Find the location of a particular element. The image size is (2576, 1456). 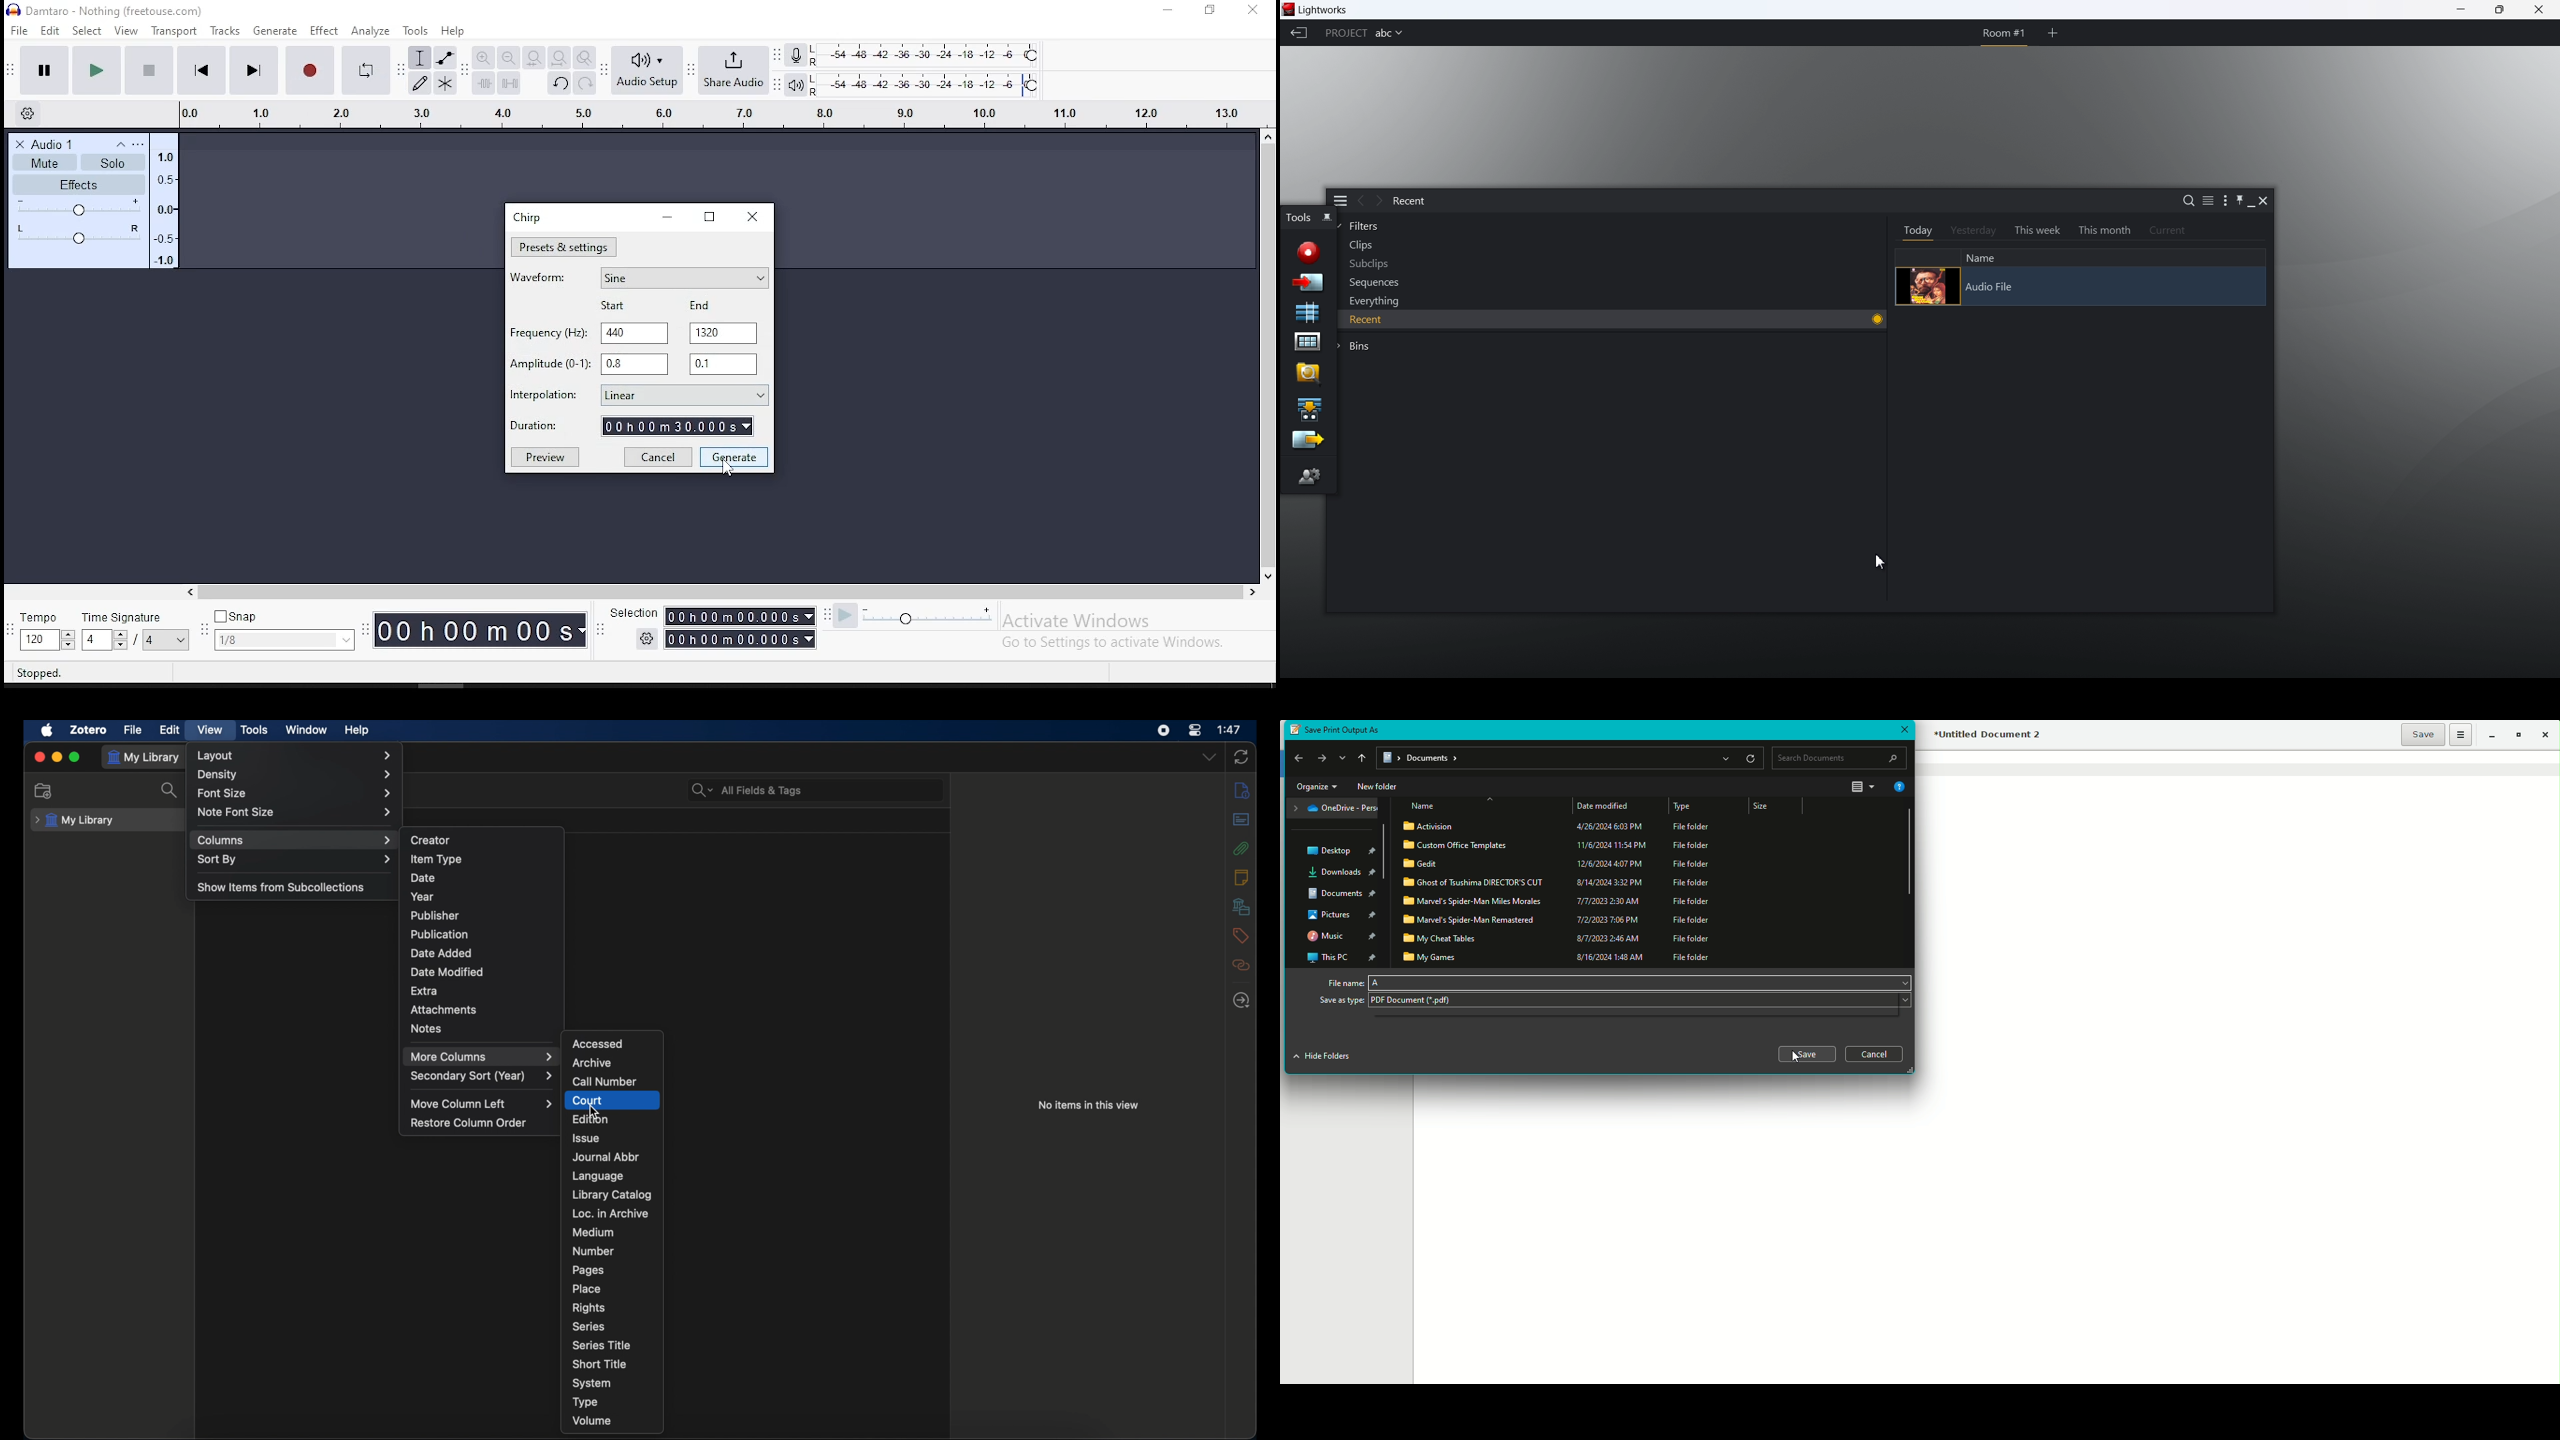

layout  is located at coordinates (295, 755).